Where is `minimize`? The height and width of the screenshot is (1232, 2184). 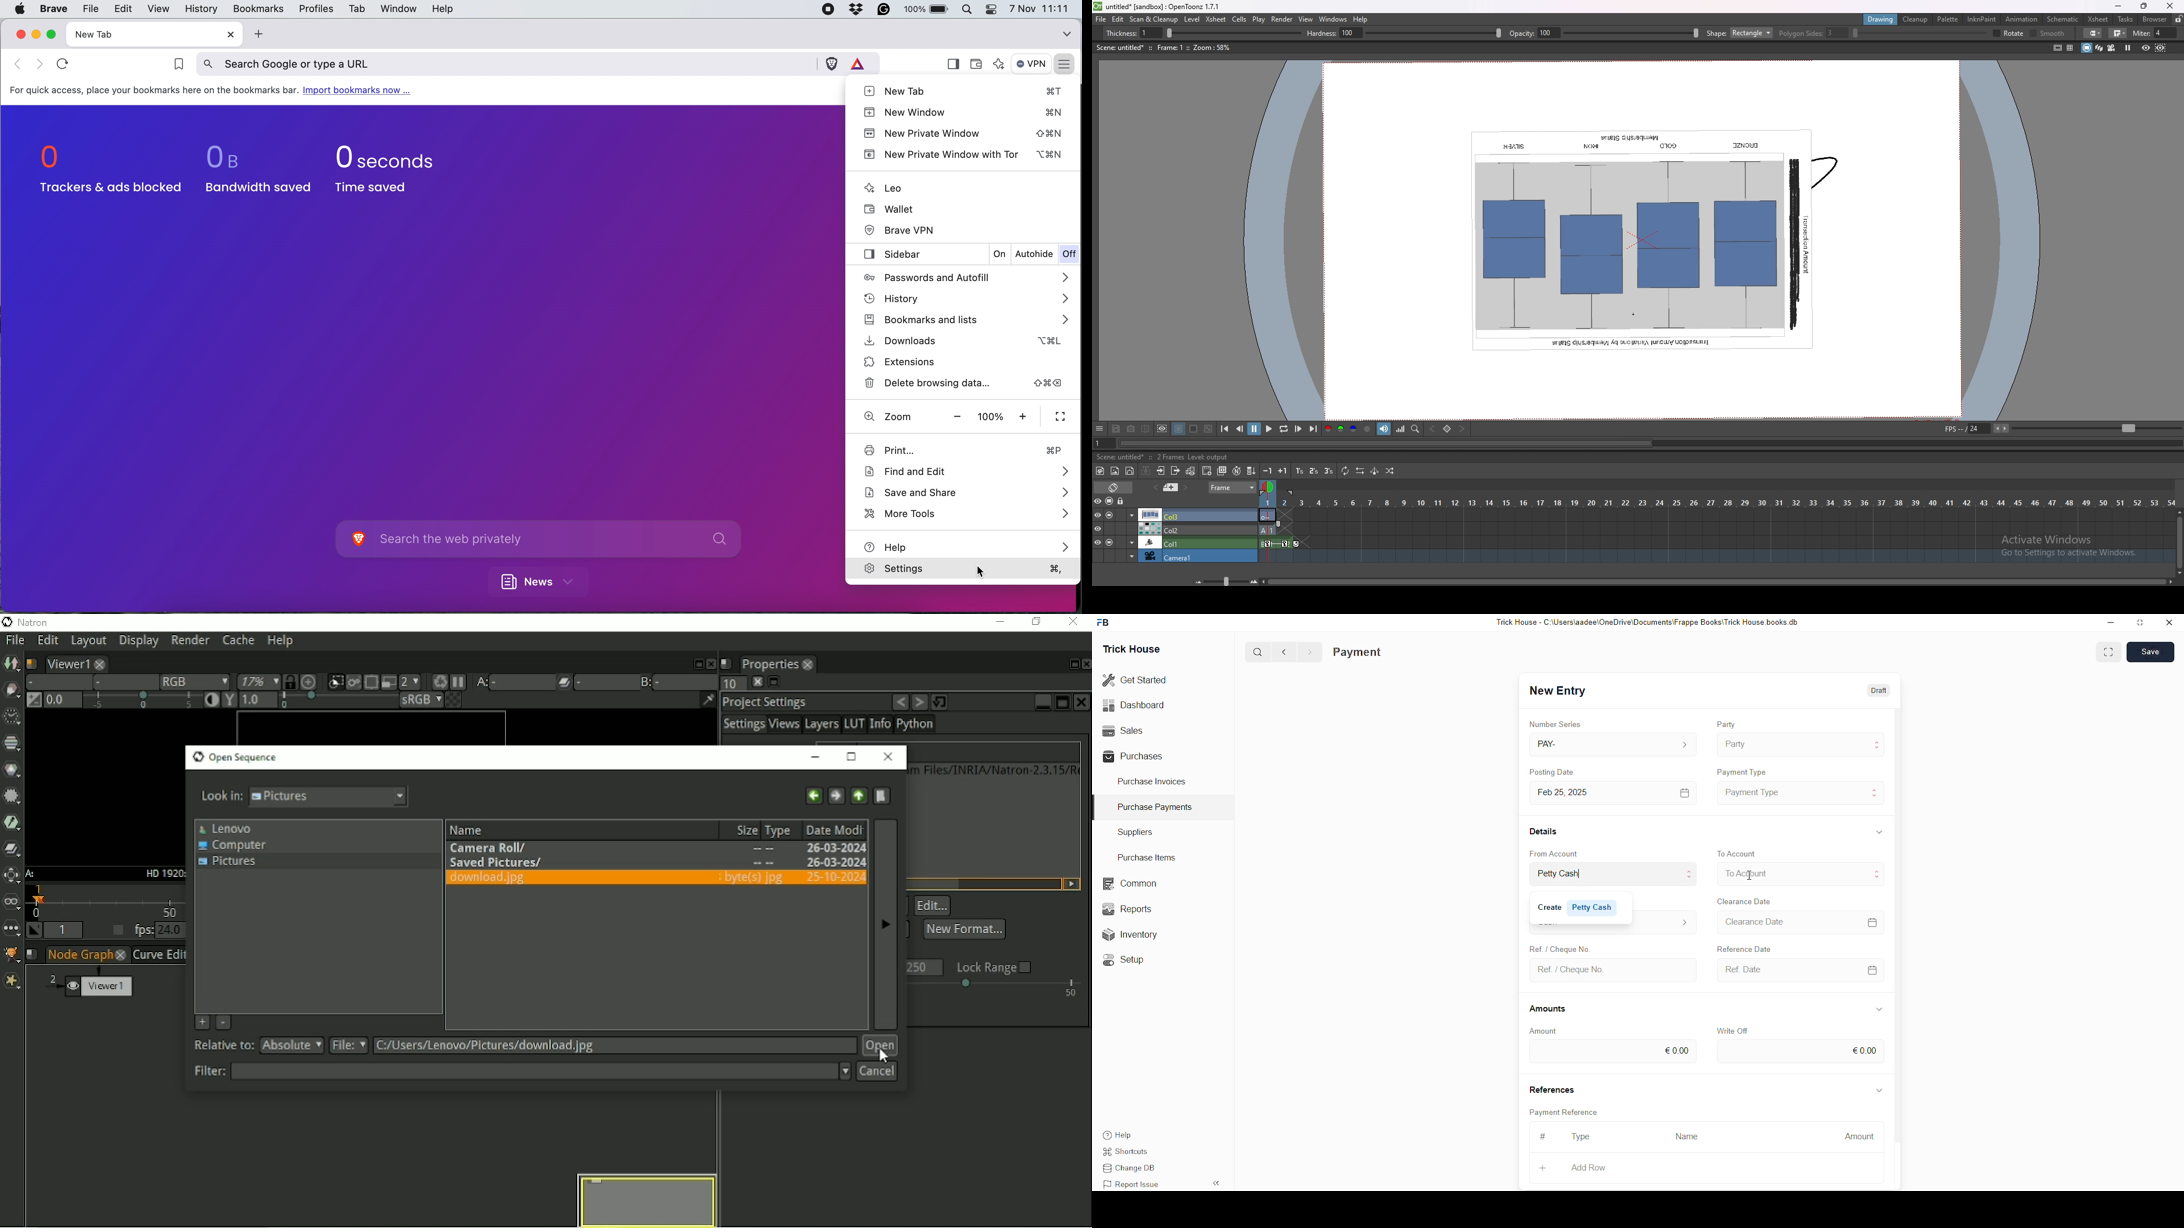
minimize is located at coordinates (2119, 6).